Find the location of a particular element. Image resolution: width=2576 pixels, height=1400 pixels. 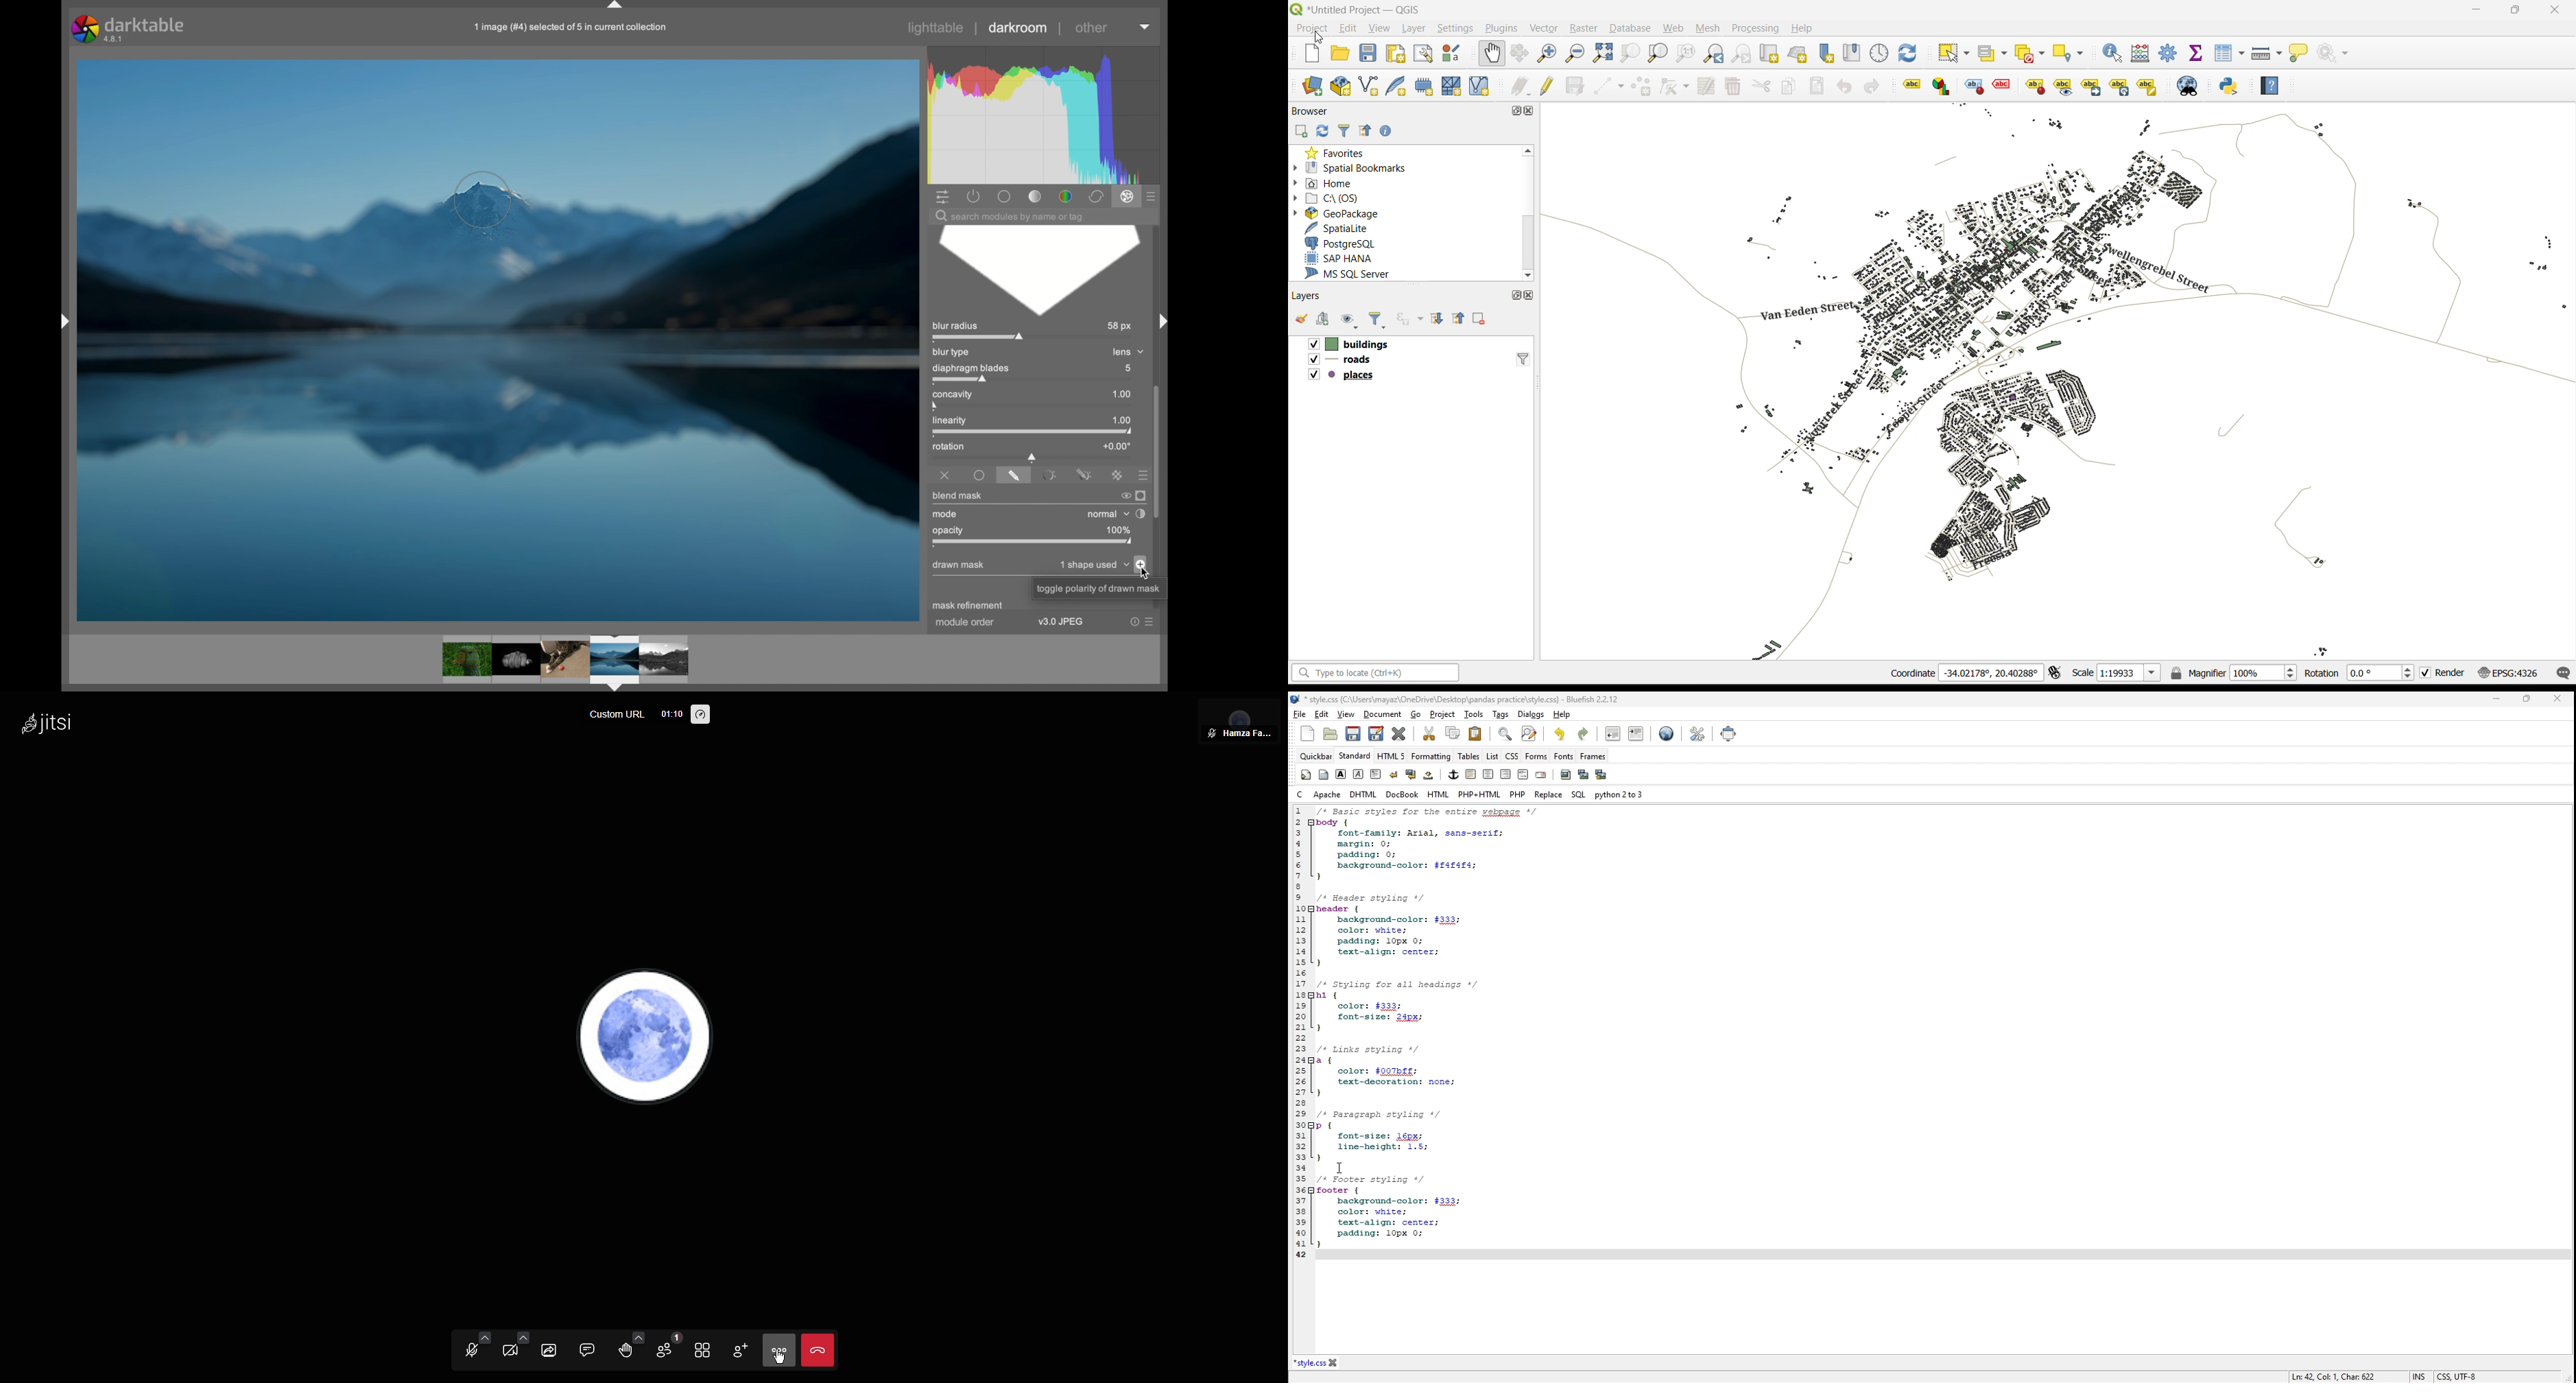

color is located at coordinates (1065, 196).